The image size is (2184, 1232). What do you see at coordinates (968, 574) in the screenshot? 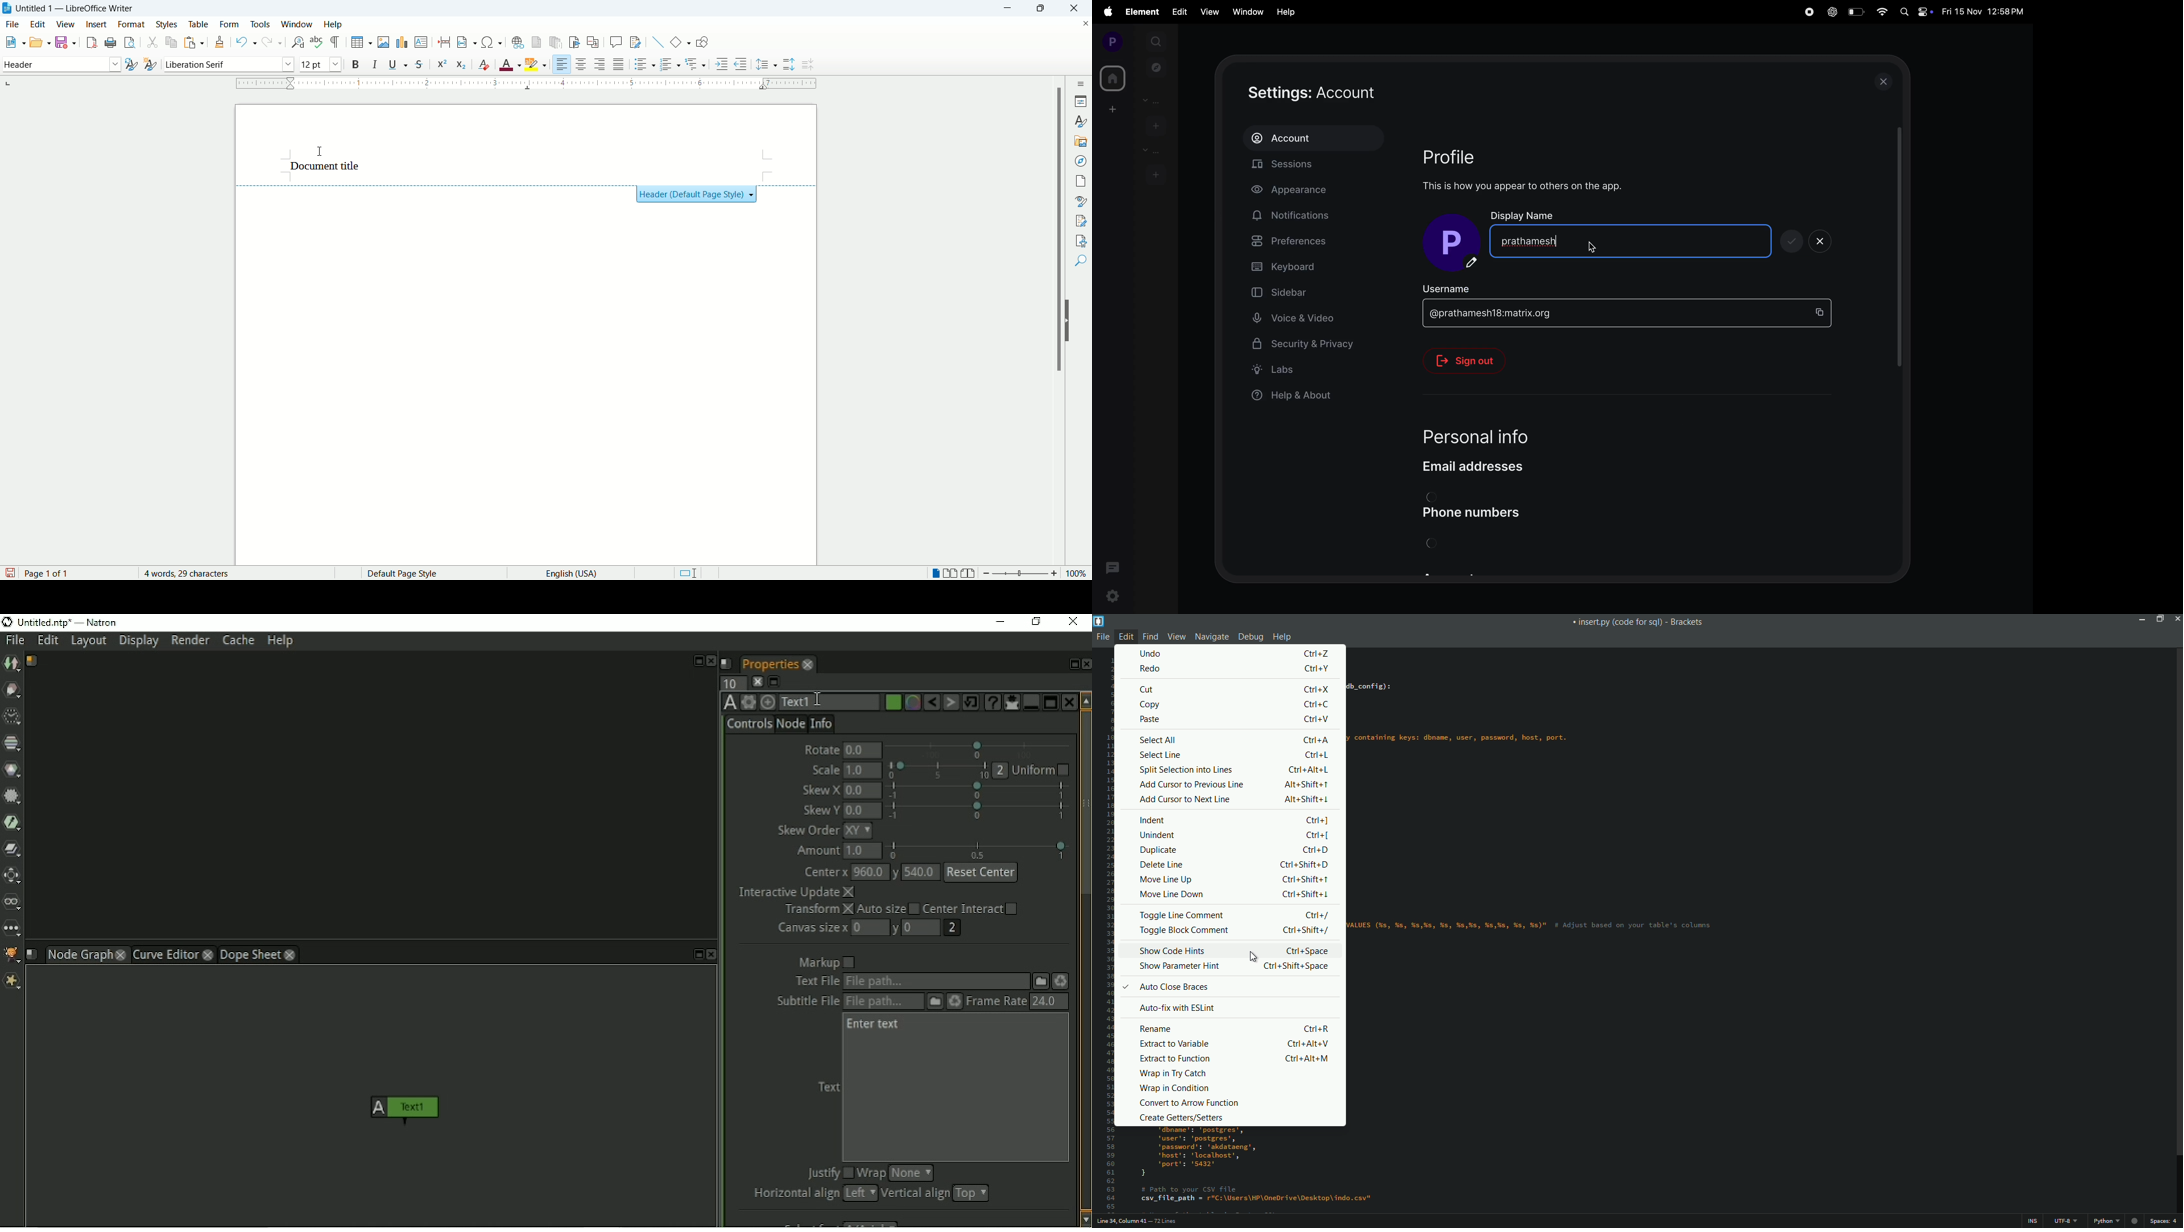
I see `book view` at bounding box center [968, 574].